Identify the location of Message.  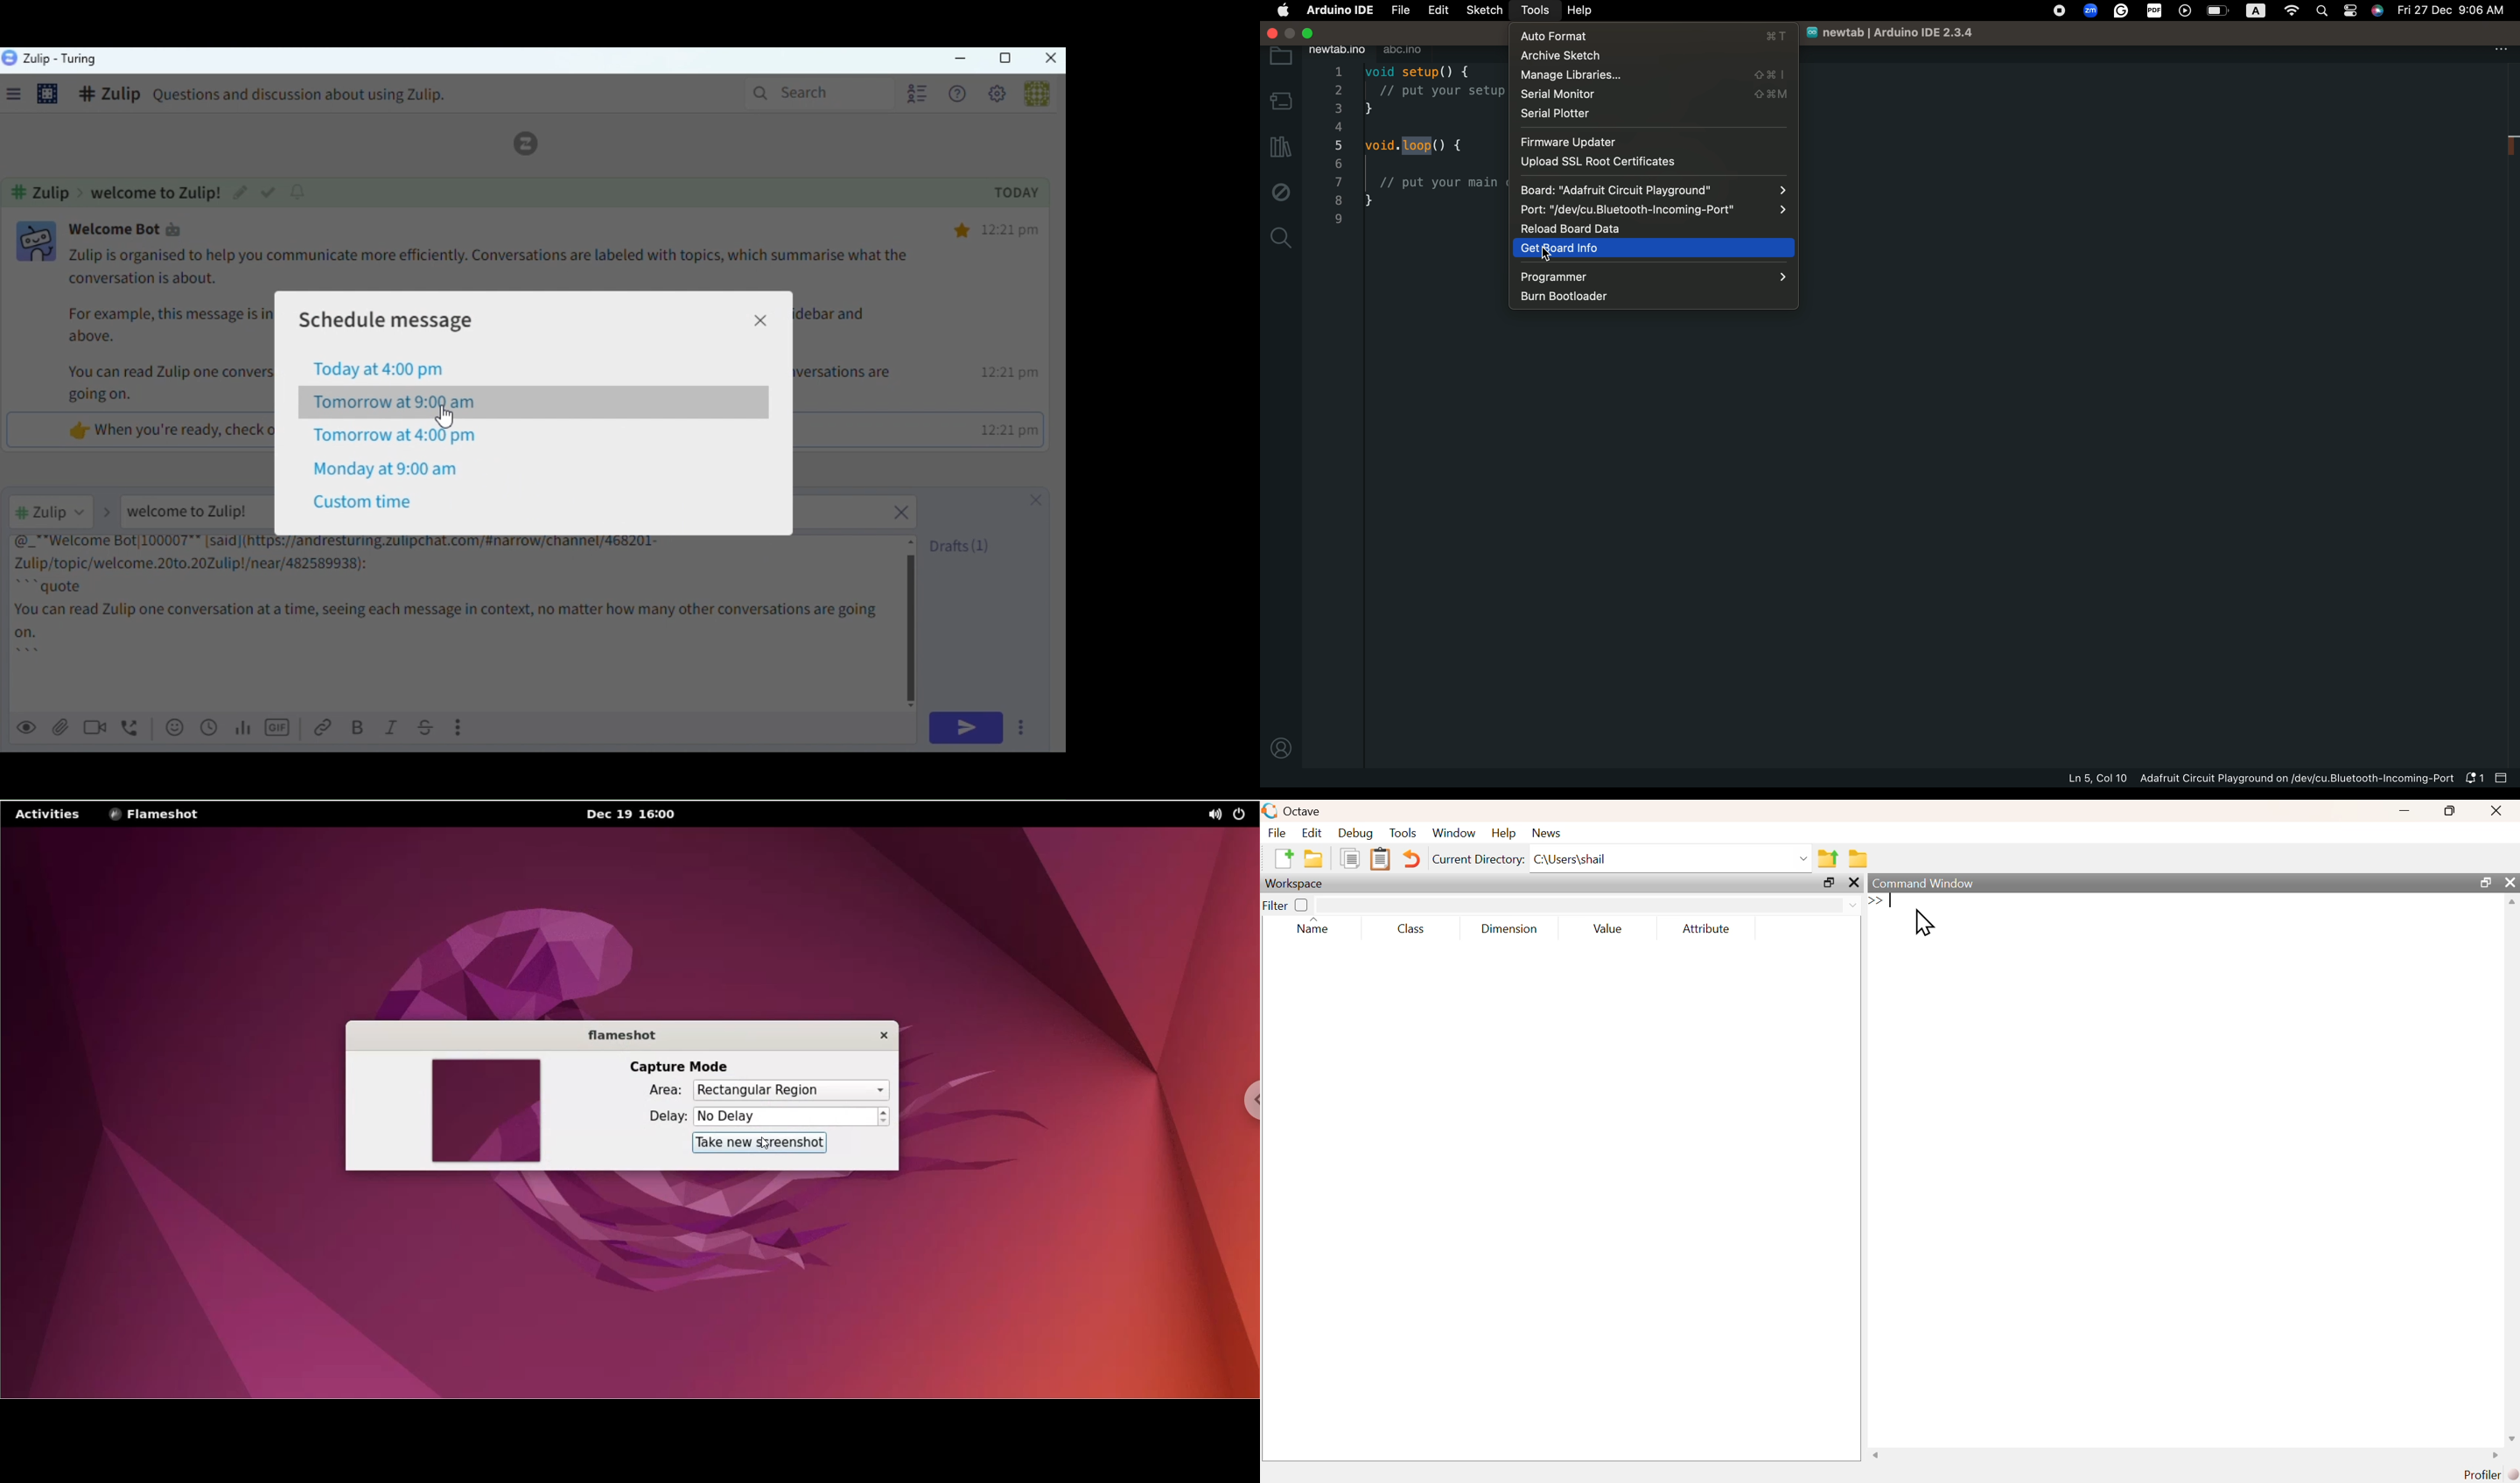
(456, 622).